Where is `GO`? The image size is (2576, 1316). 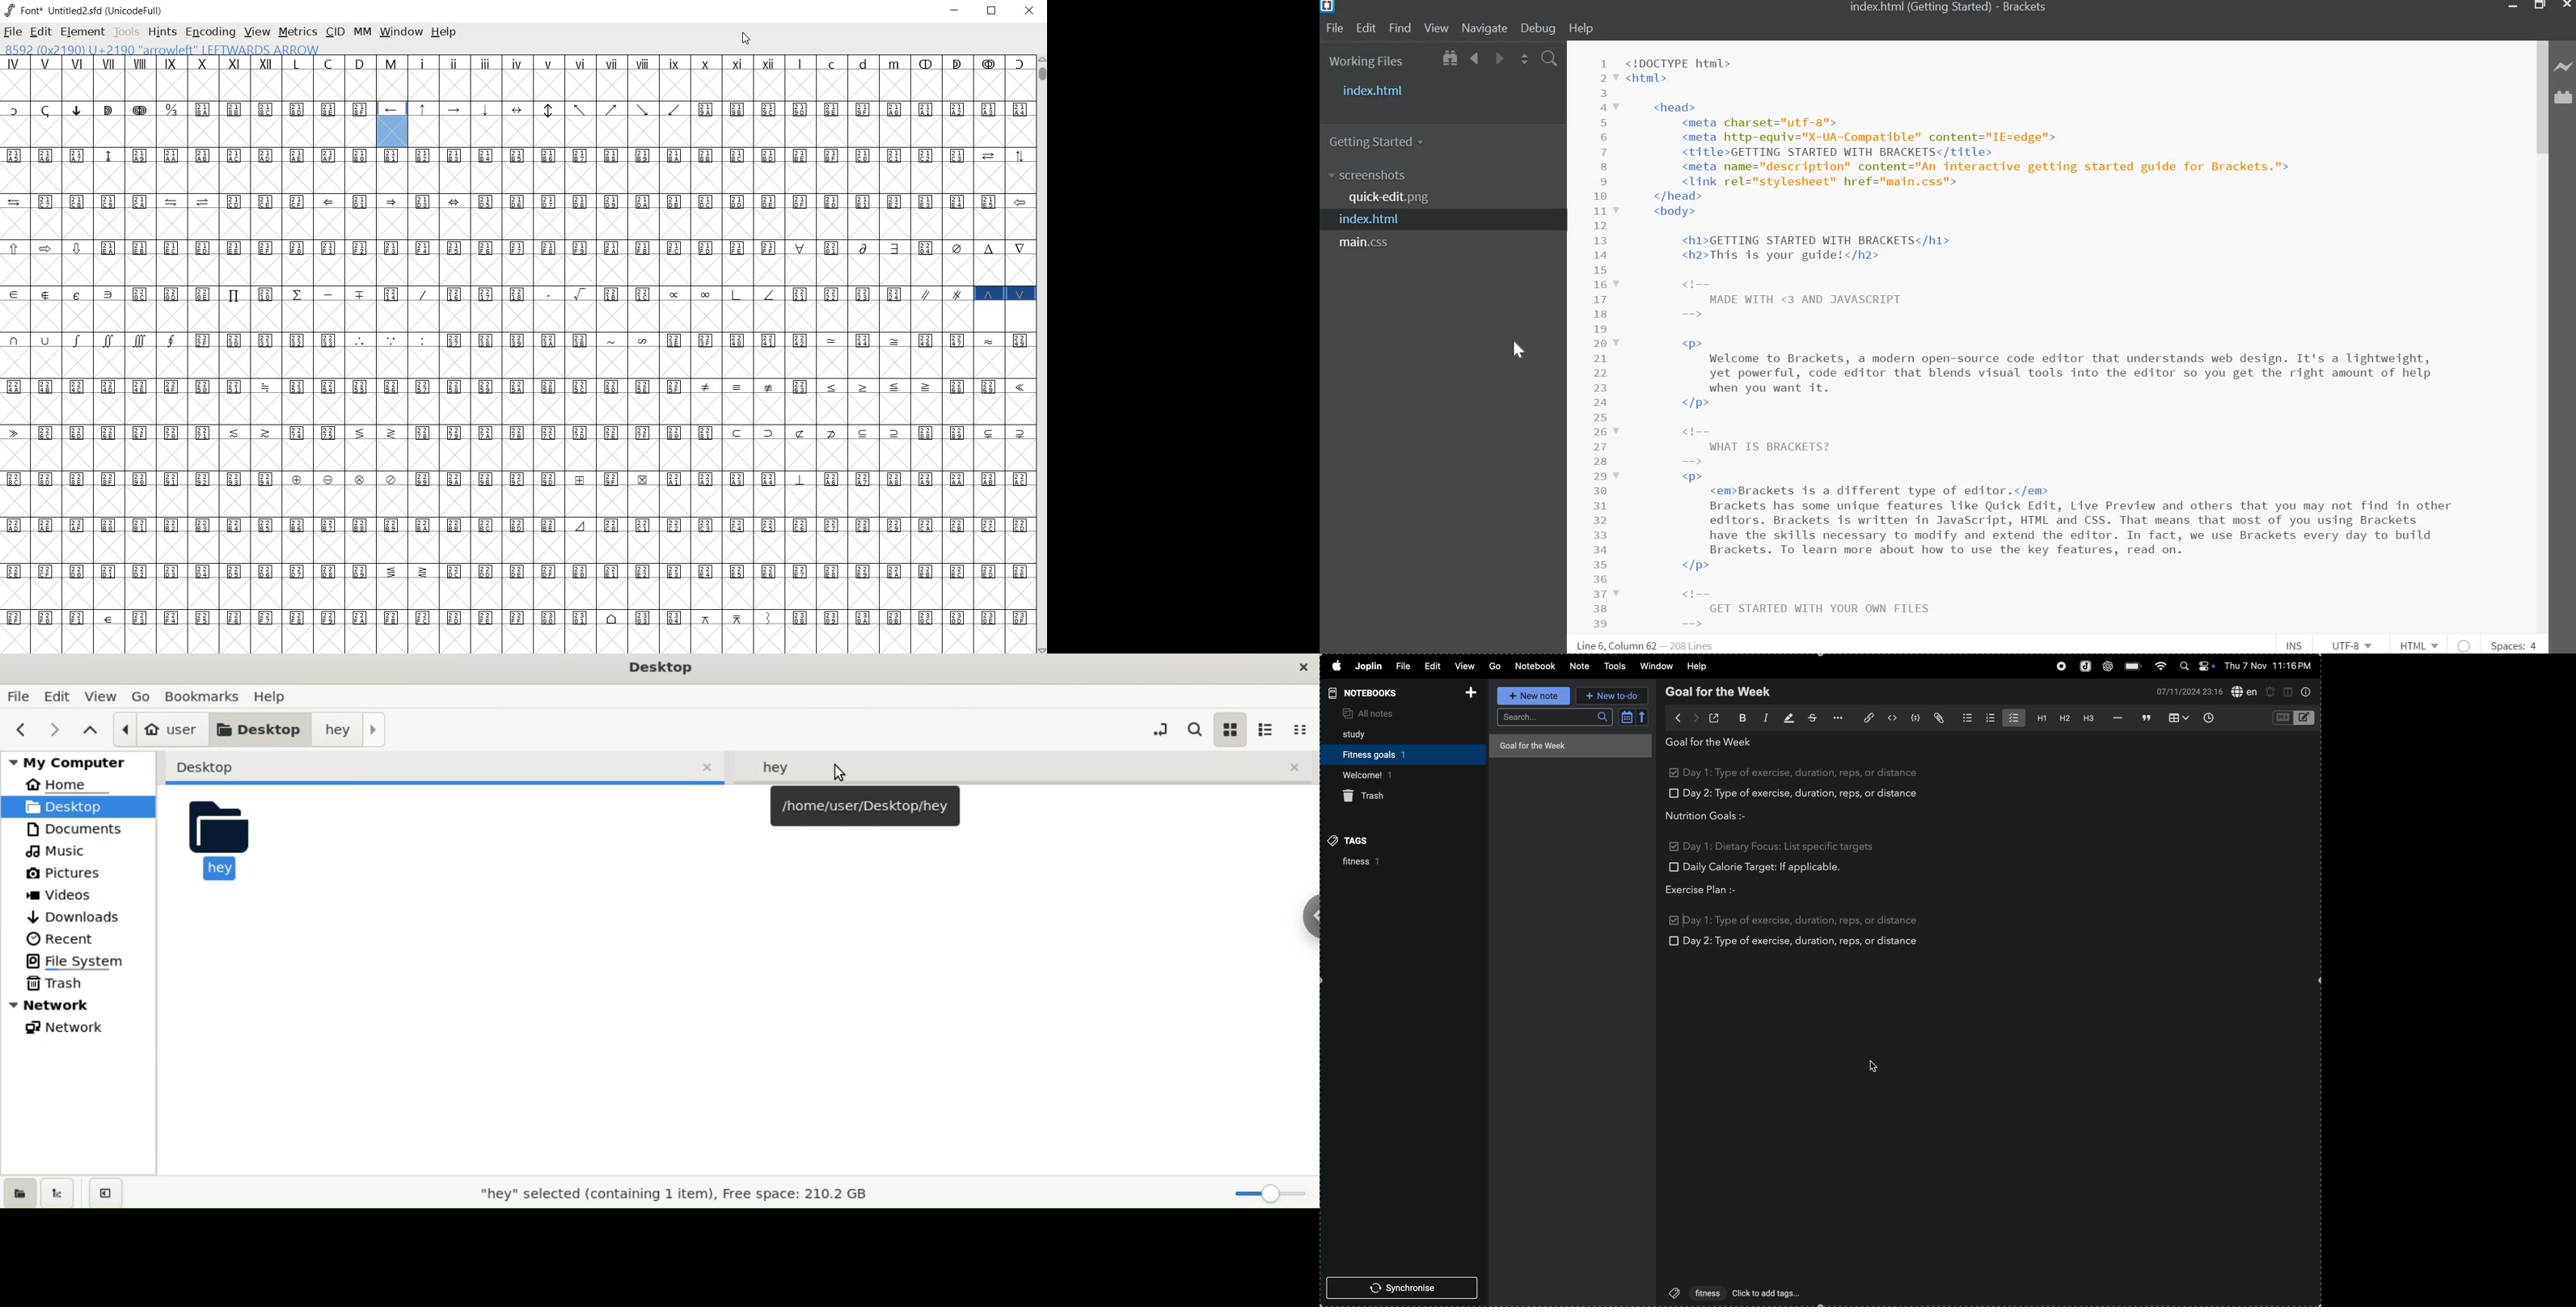 GO is located at coordinates (1496, 666).